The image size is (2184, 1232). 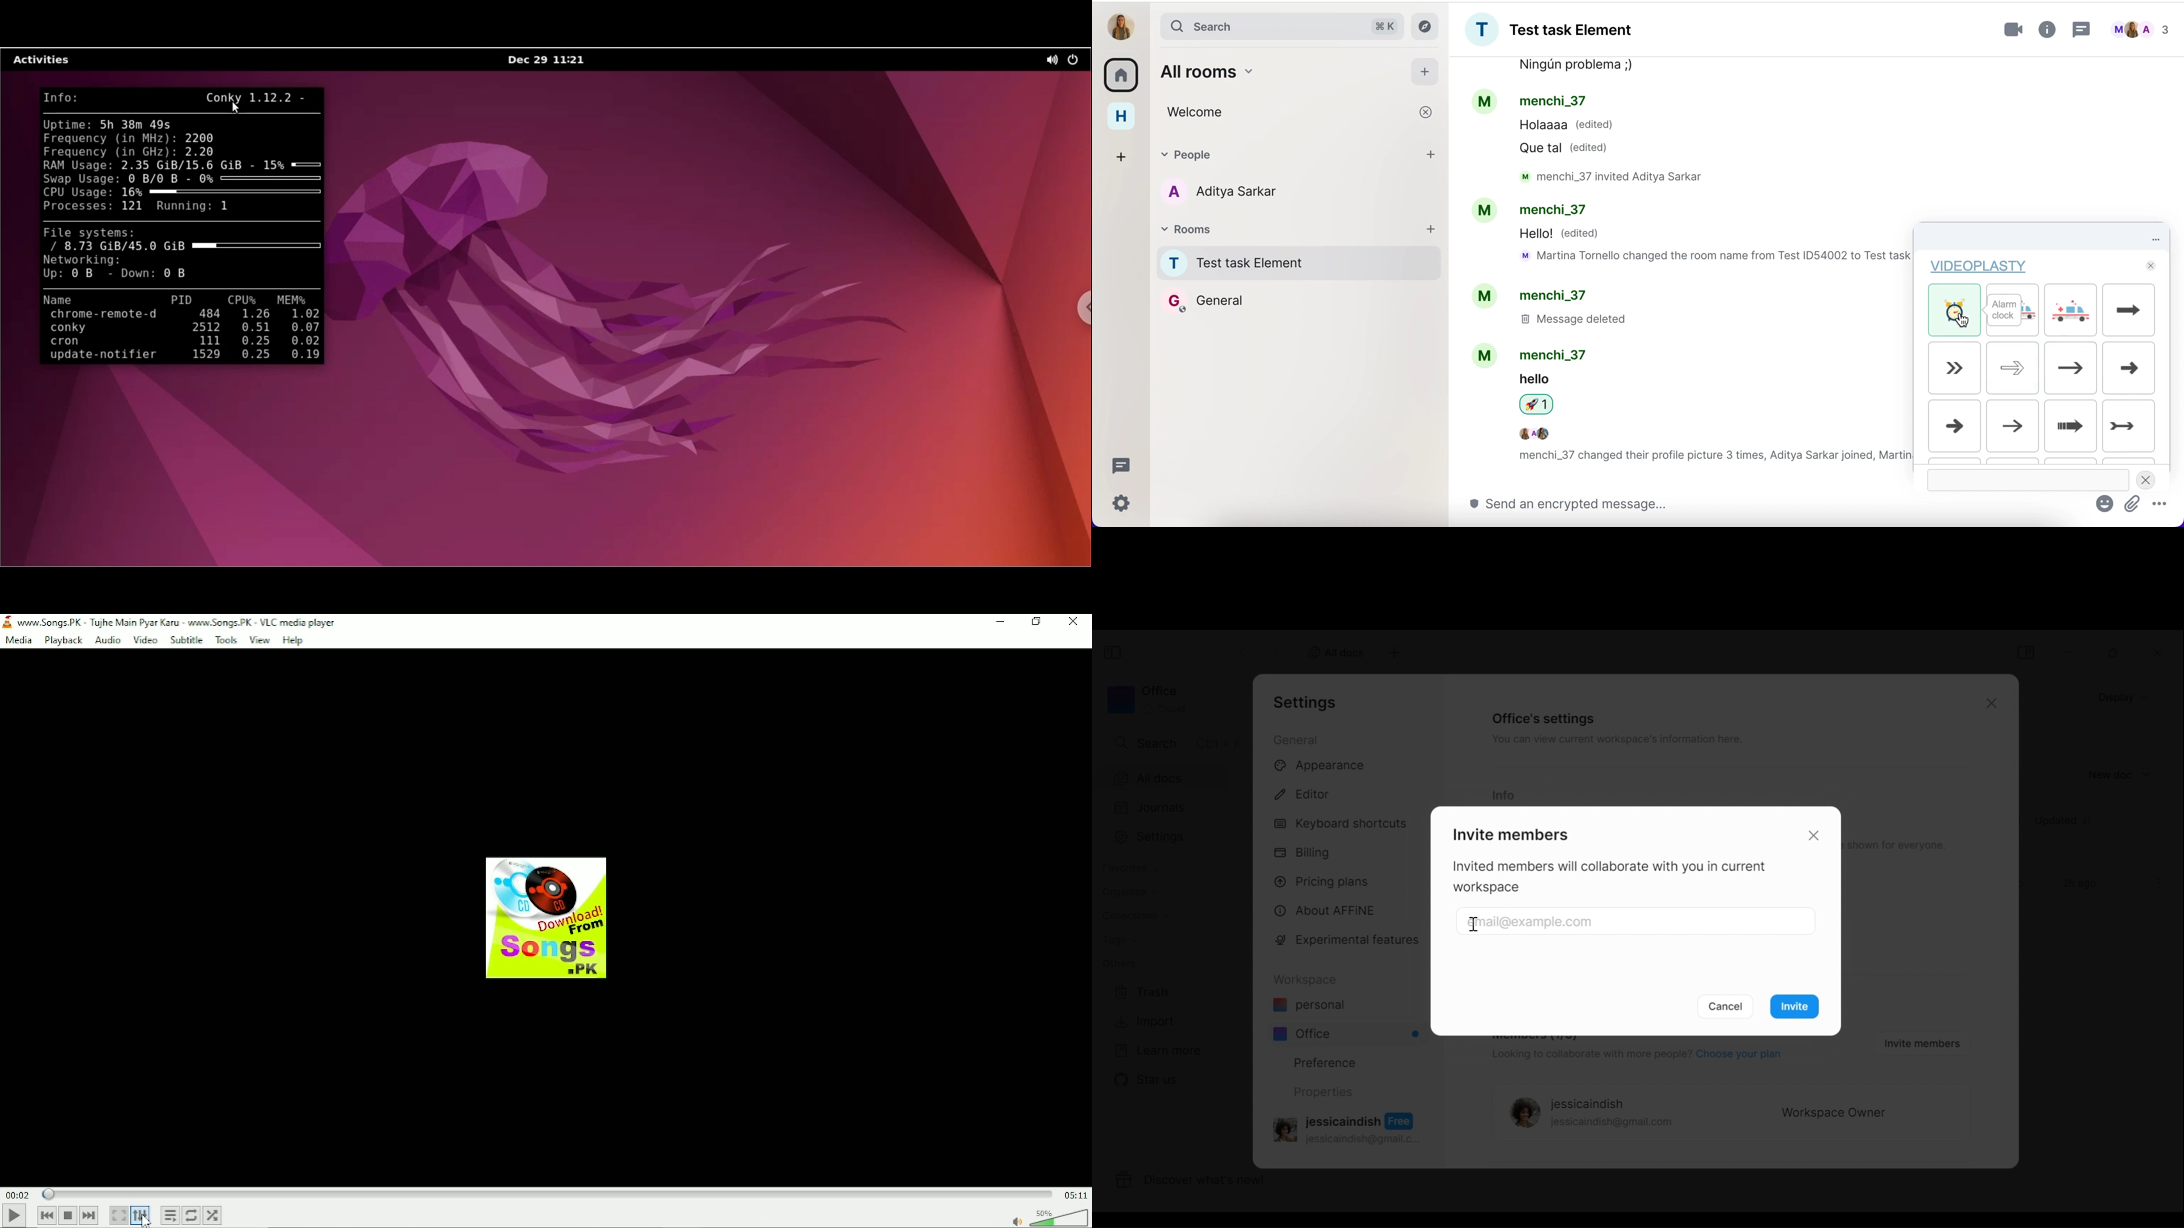 What do you see at coordinates (2048, 30) in the screenshot?
I see `more information` at bounding box center [2048, 30].